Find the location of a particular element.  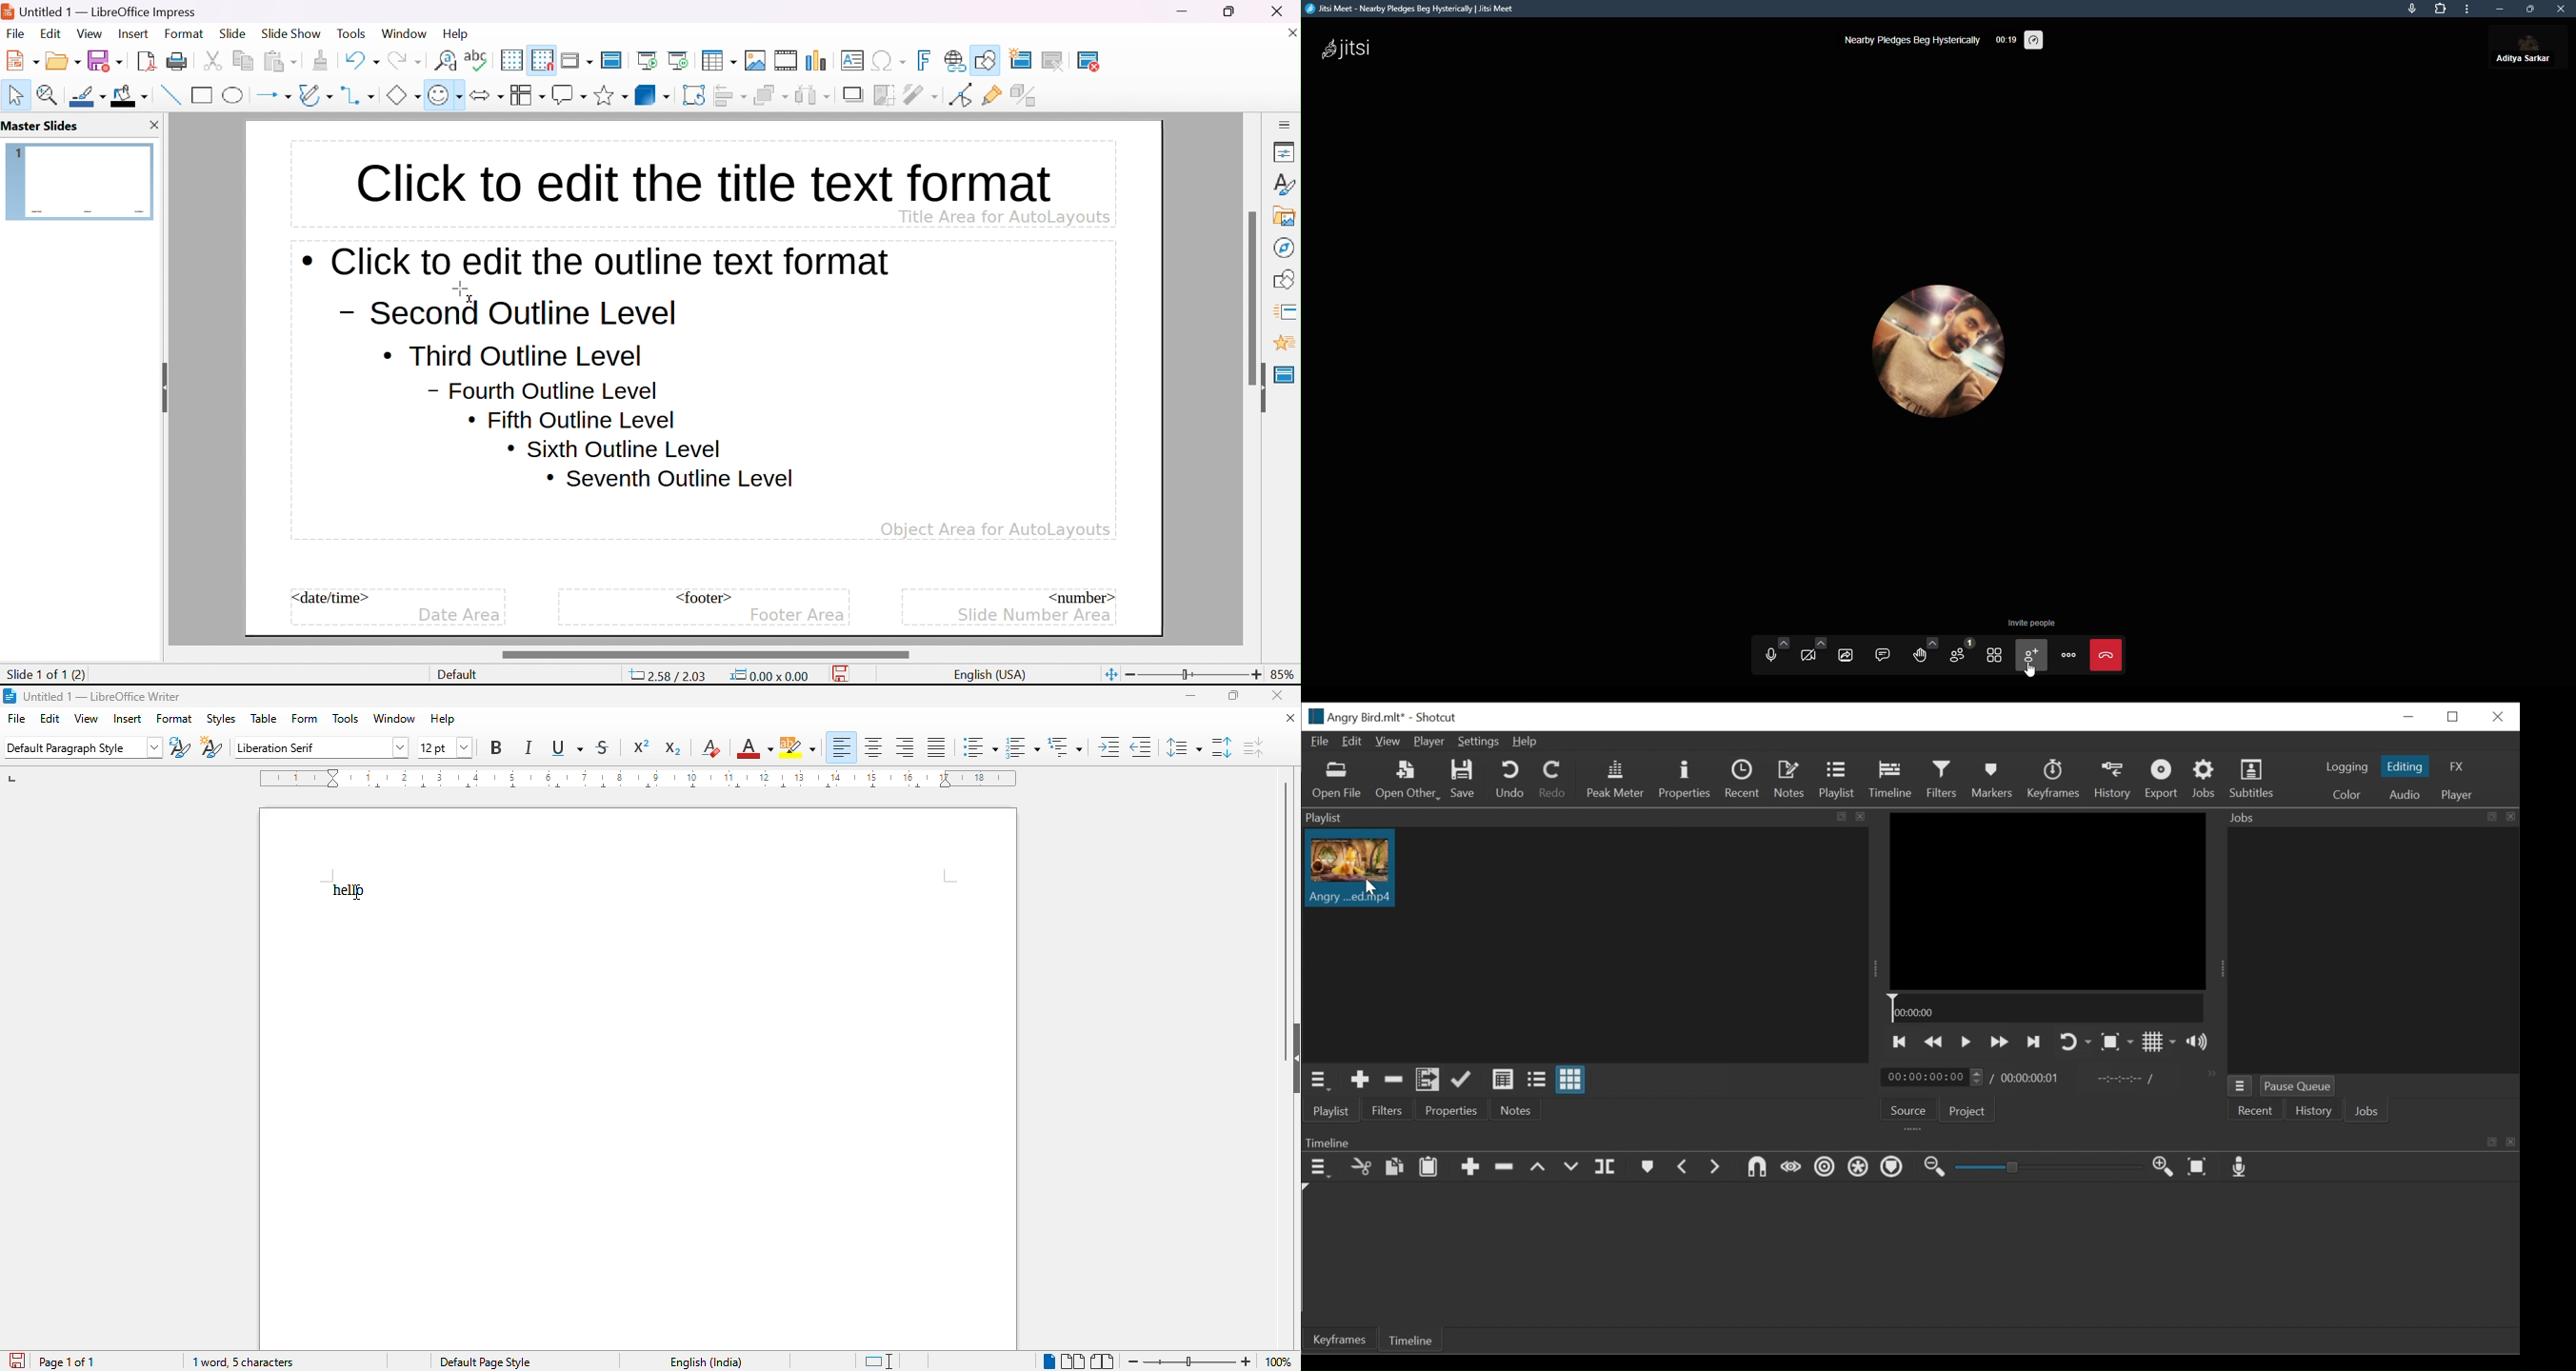

invite people is located at coordinates (2031, 657).